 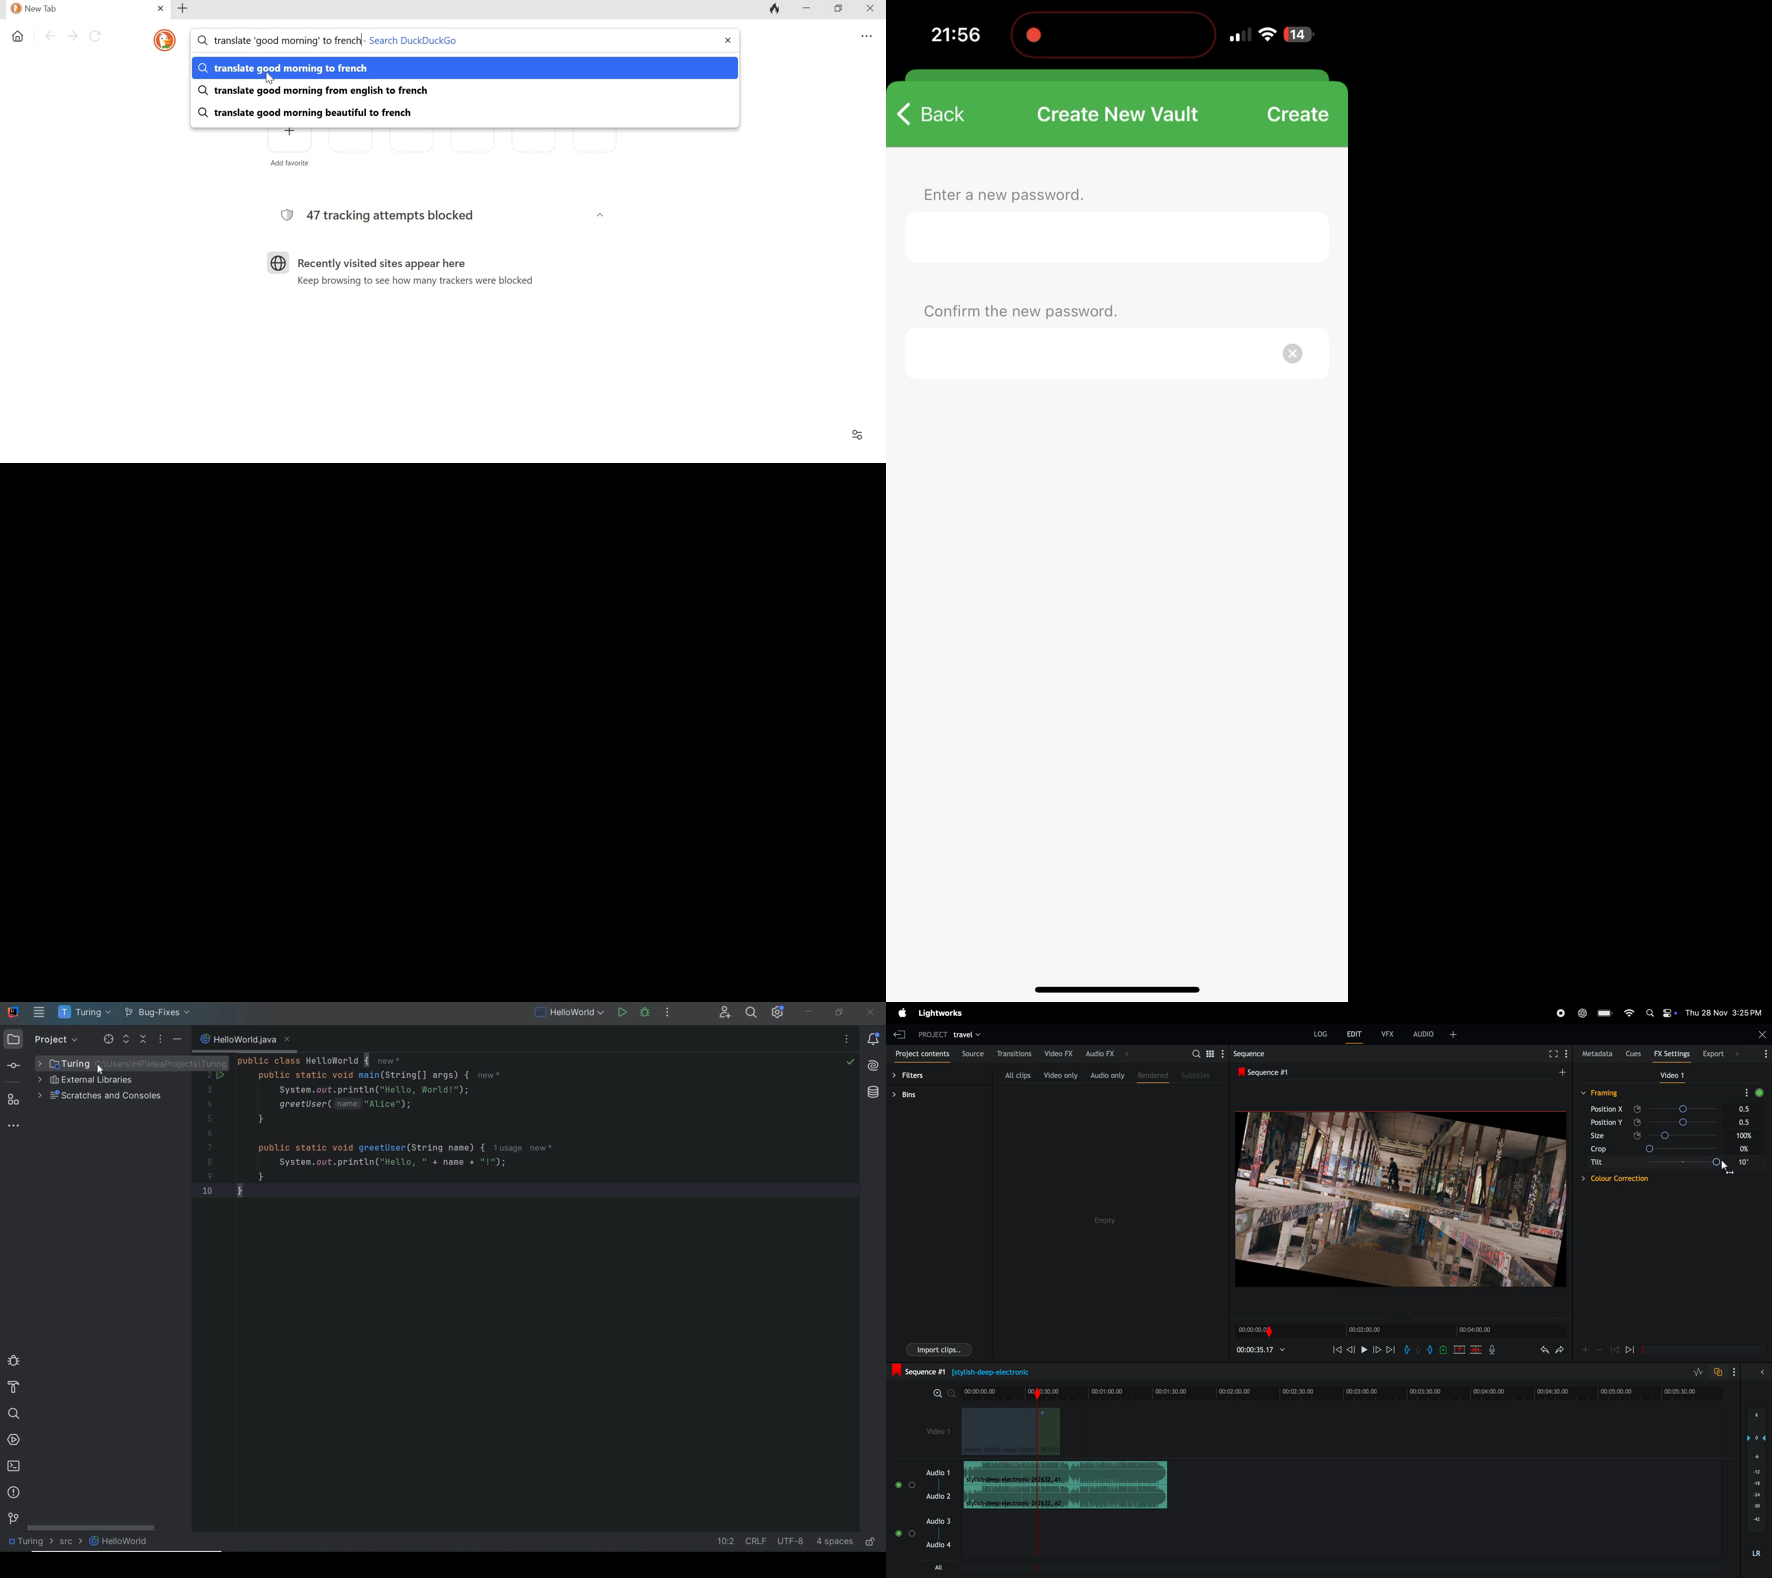 What do you see at coordinates (418, 283) in the screenshot?
I see `Keep browsing to see how many trackers were blocked` at bounding box center [418, 283].